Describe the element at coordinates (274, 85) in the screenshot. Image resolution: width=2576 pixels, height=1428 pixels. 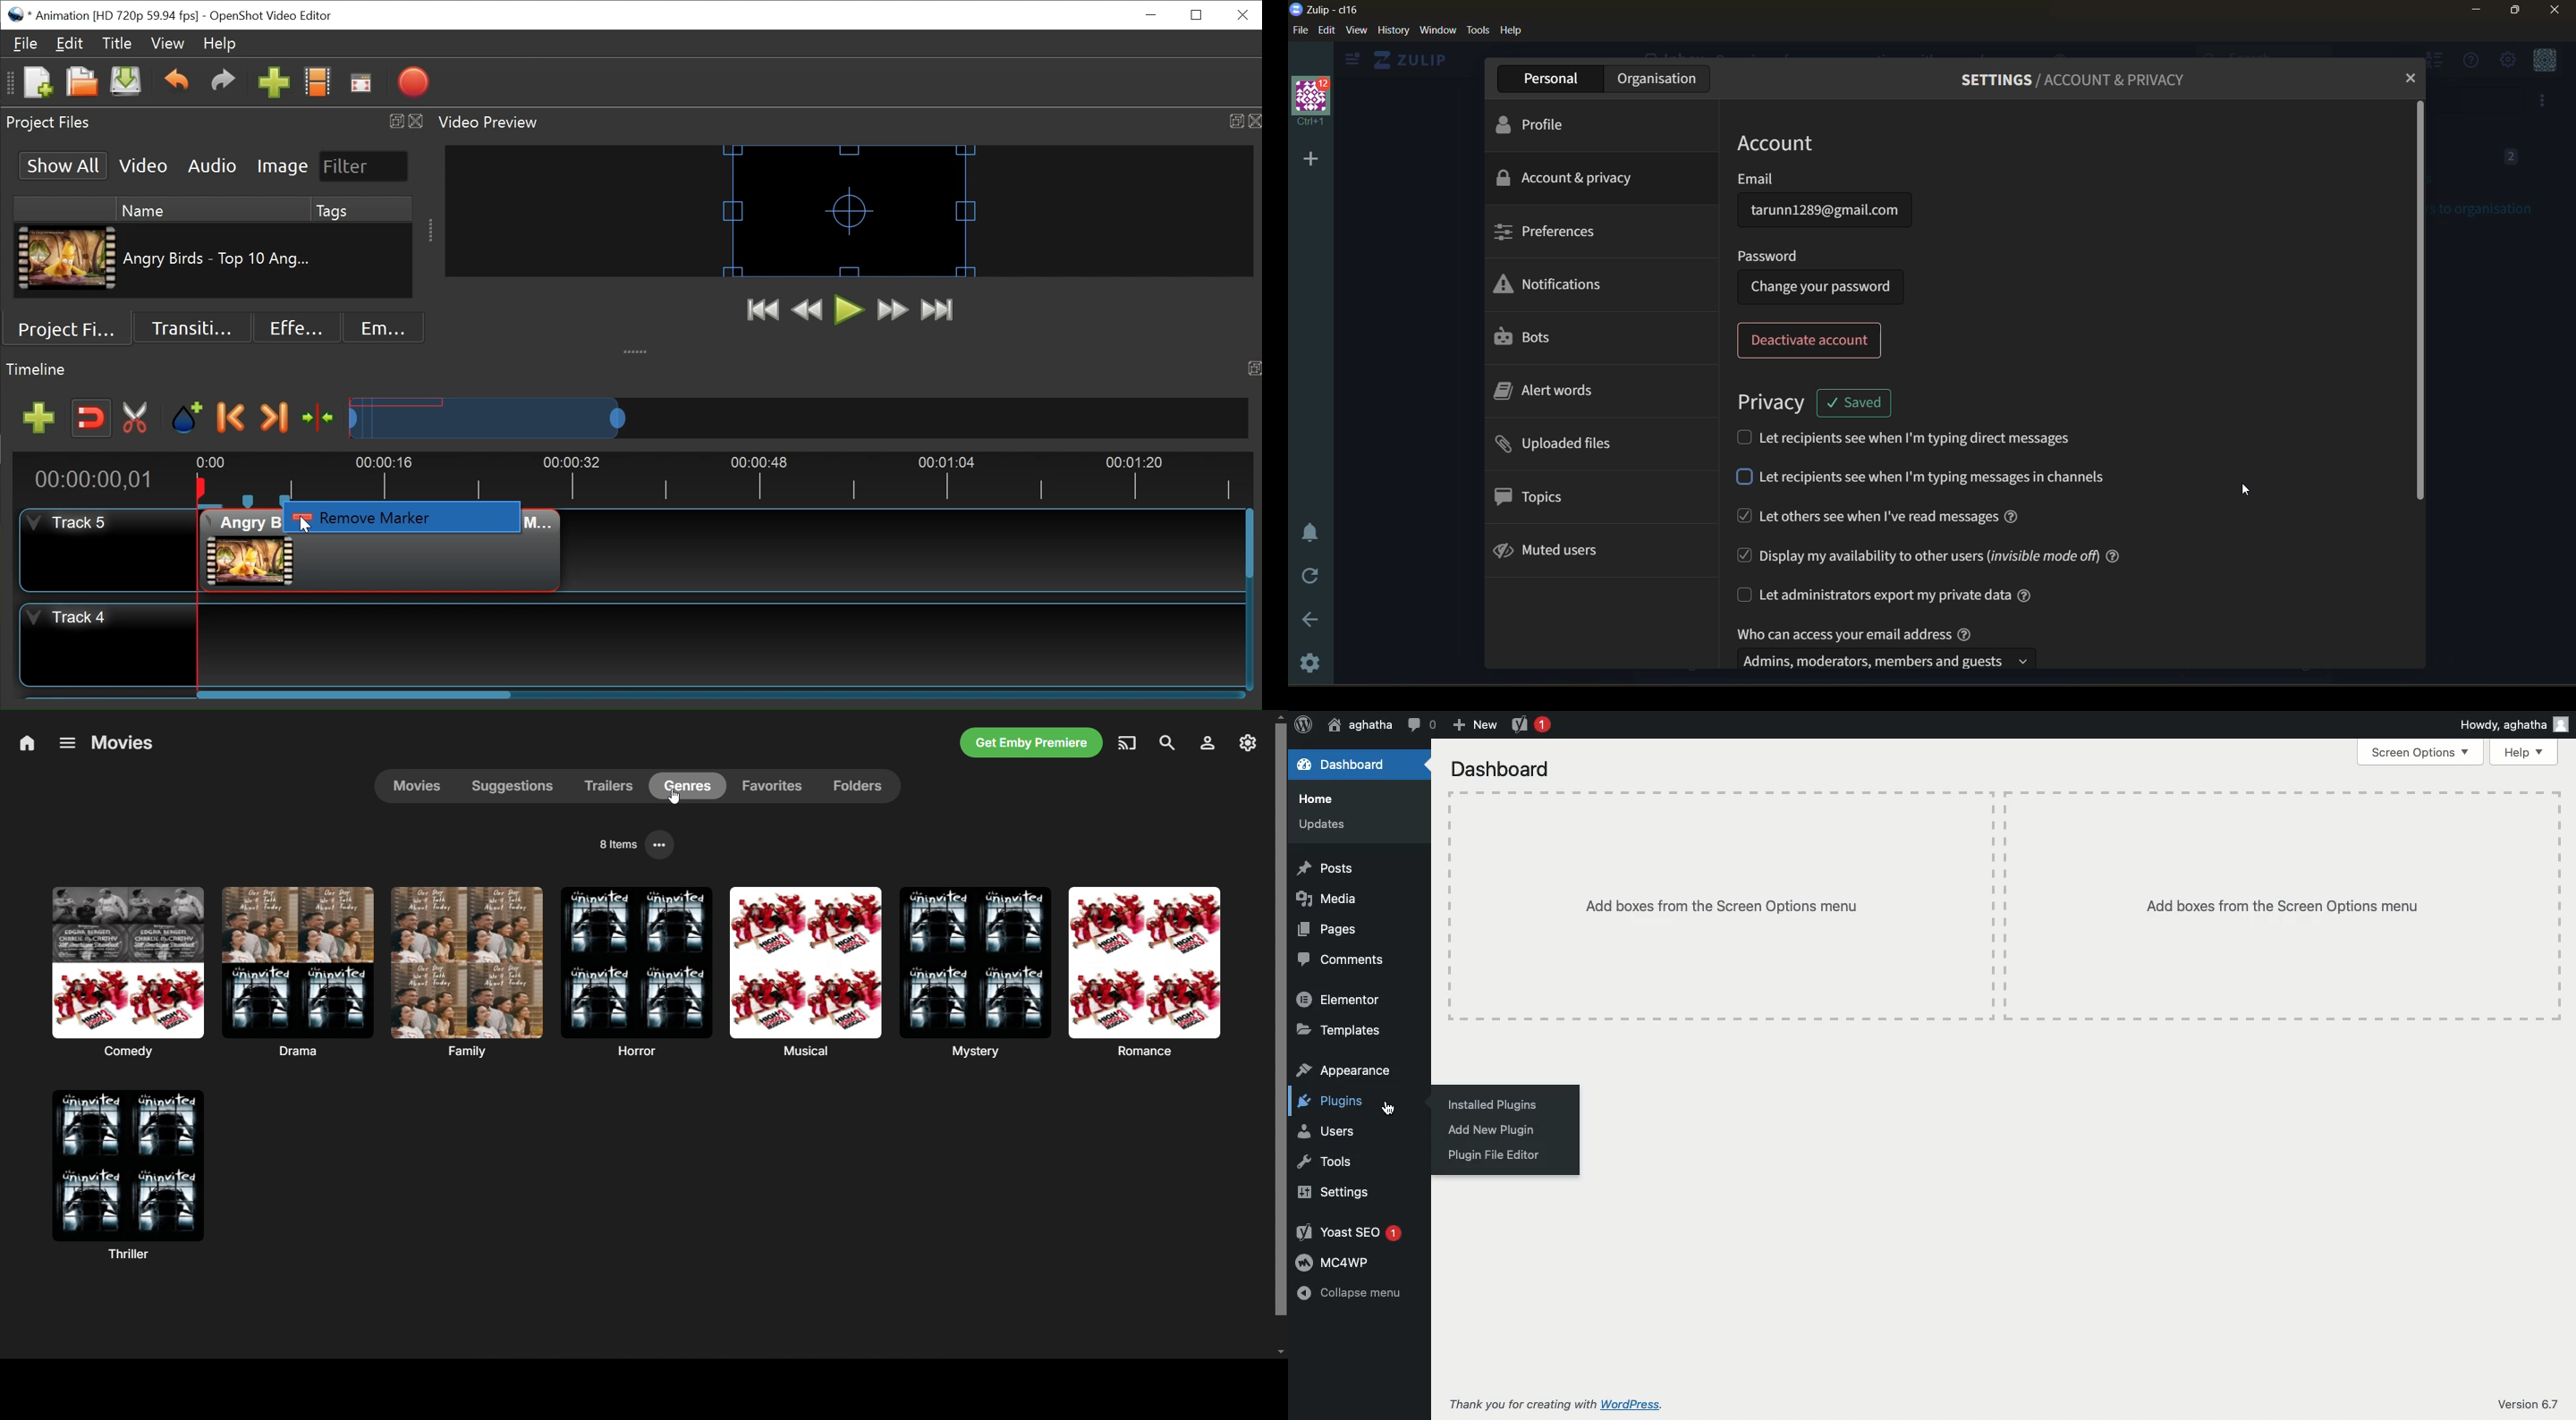
I see `Import Files` at that location.